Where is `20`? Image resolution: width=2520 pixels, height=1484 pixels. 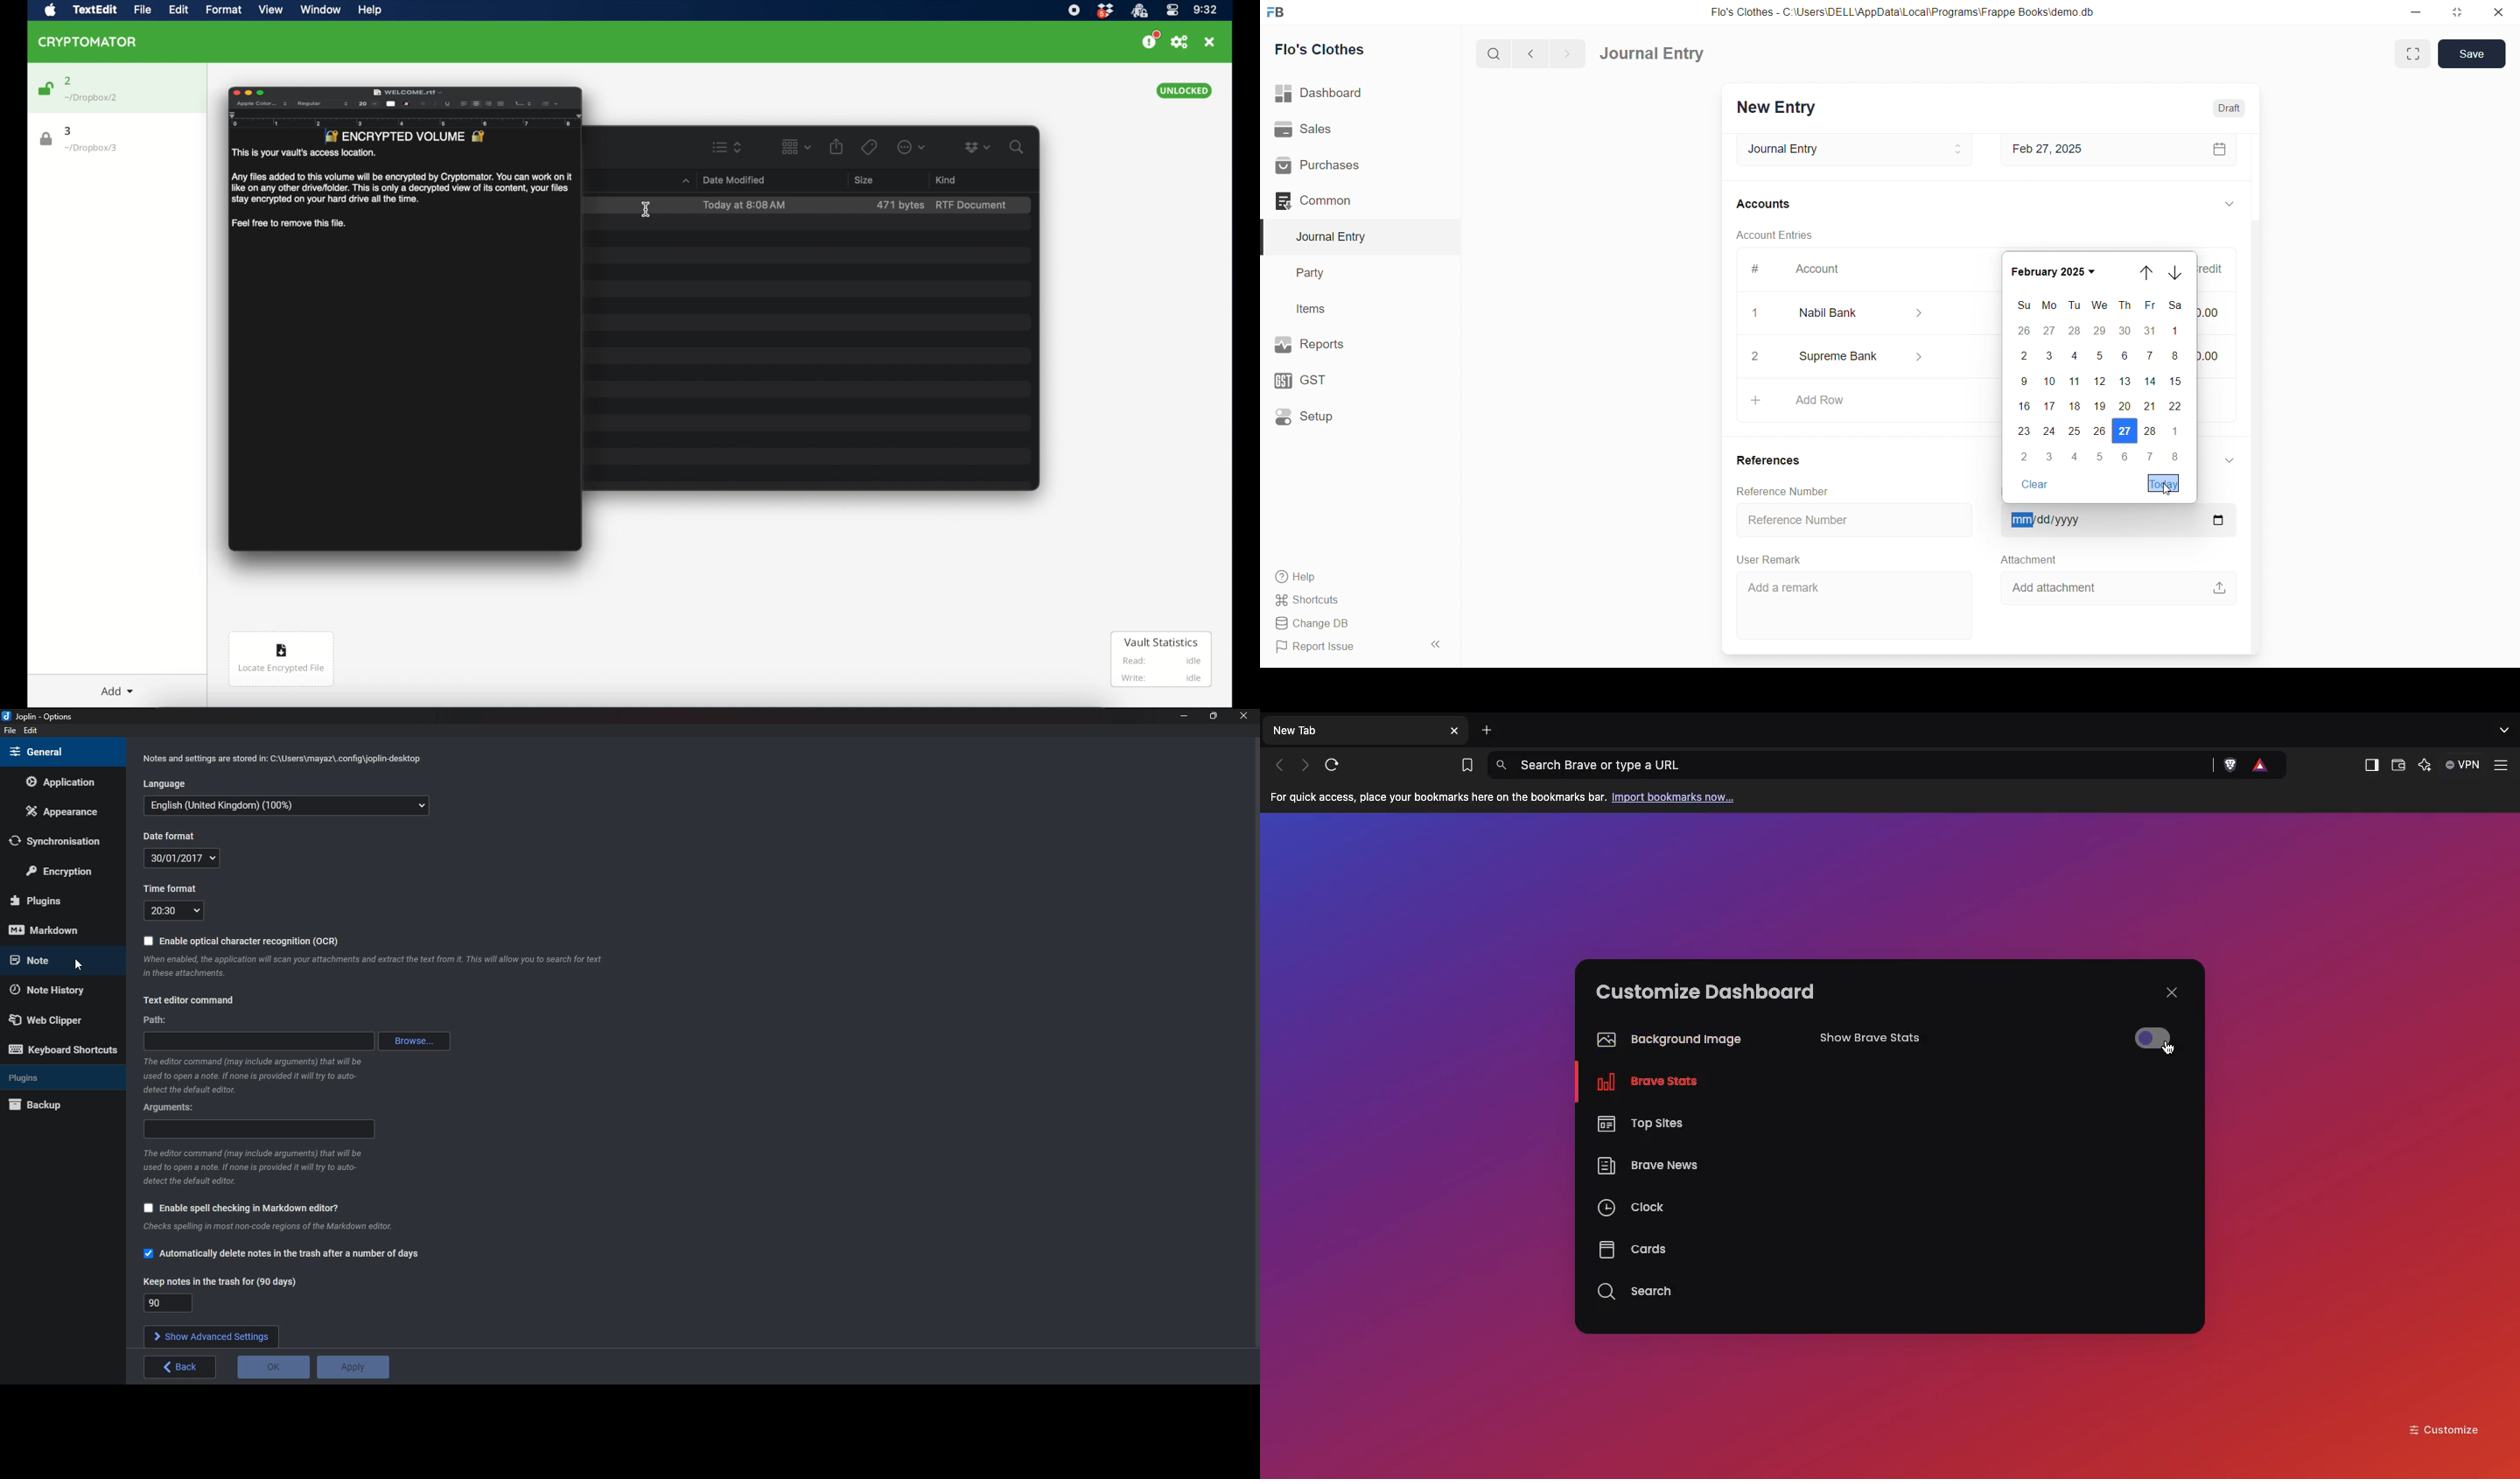 20 is located at coordinates (2122, 408).